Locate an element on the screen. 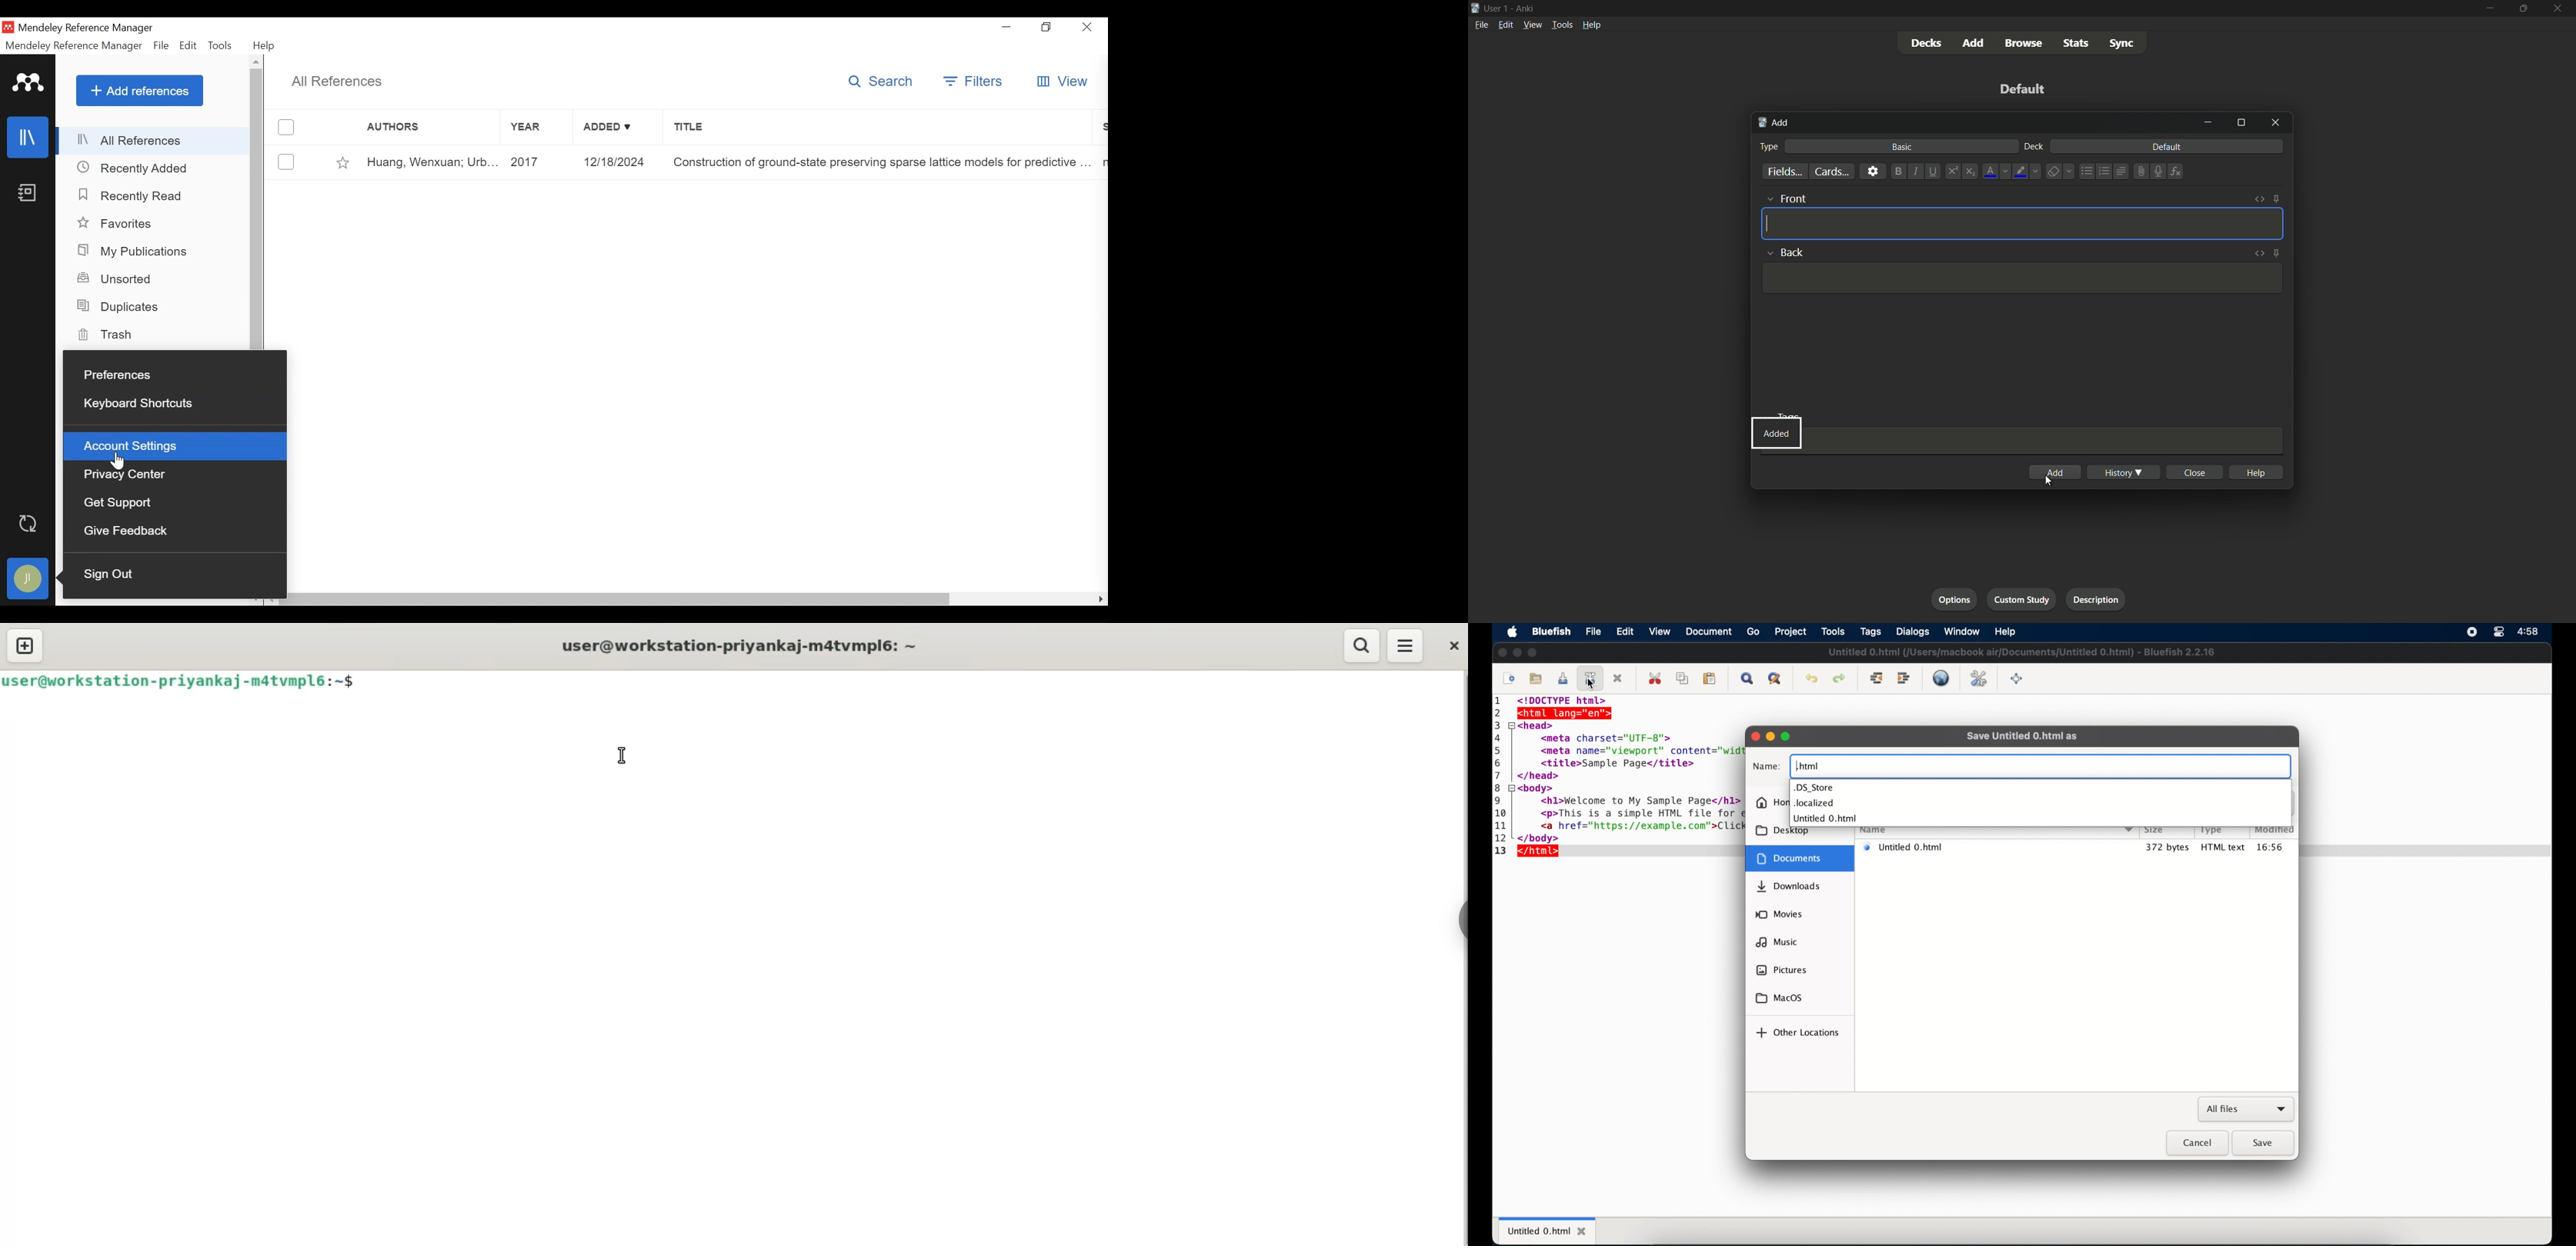 This screenshot has width=2576, height=1260. downloads is located at coordinates (1788, 887).